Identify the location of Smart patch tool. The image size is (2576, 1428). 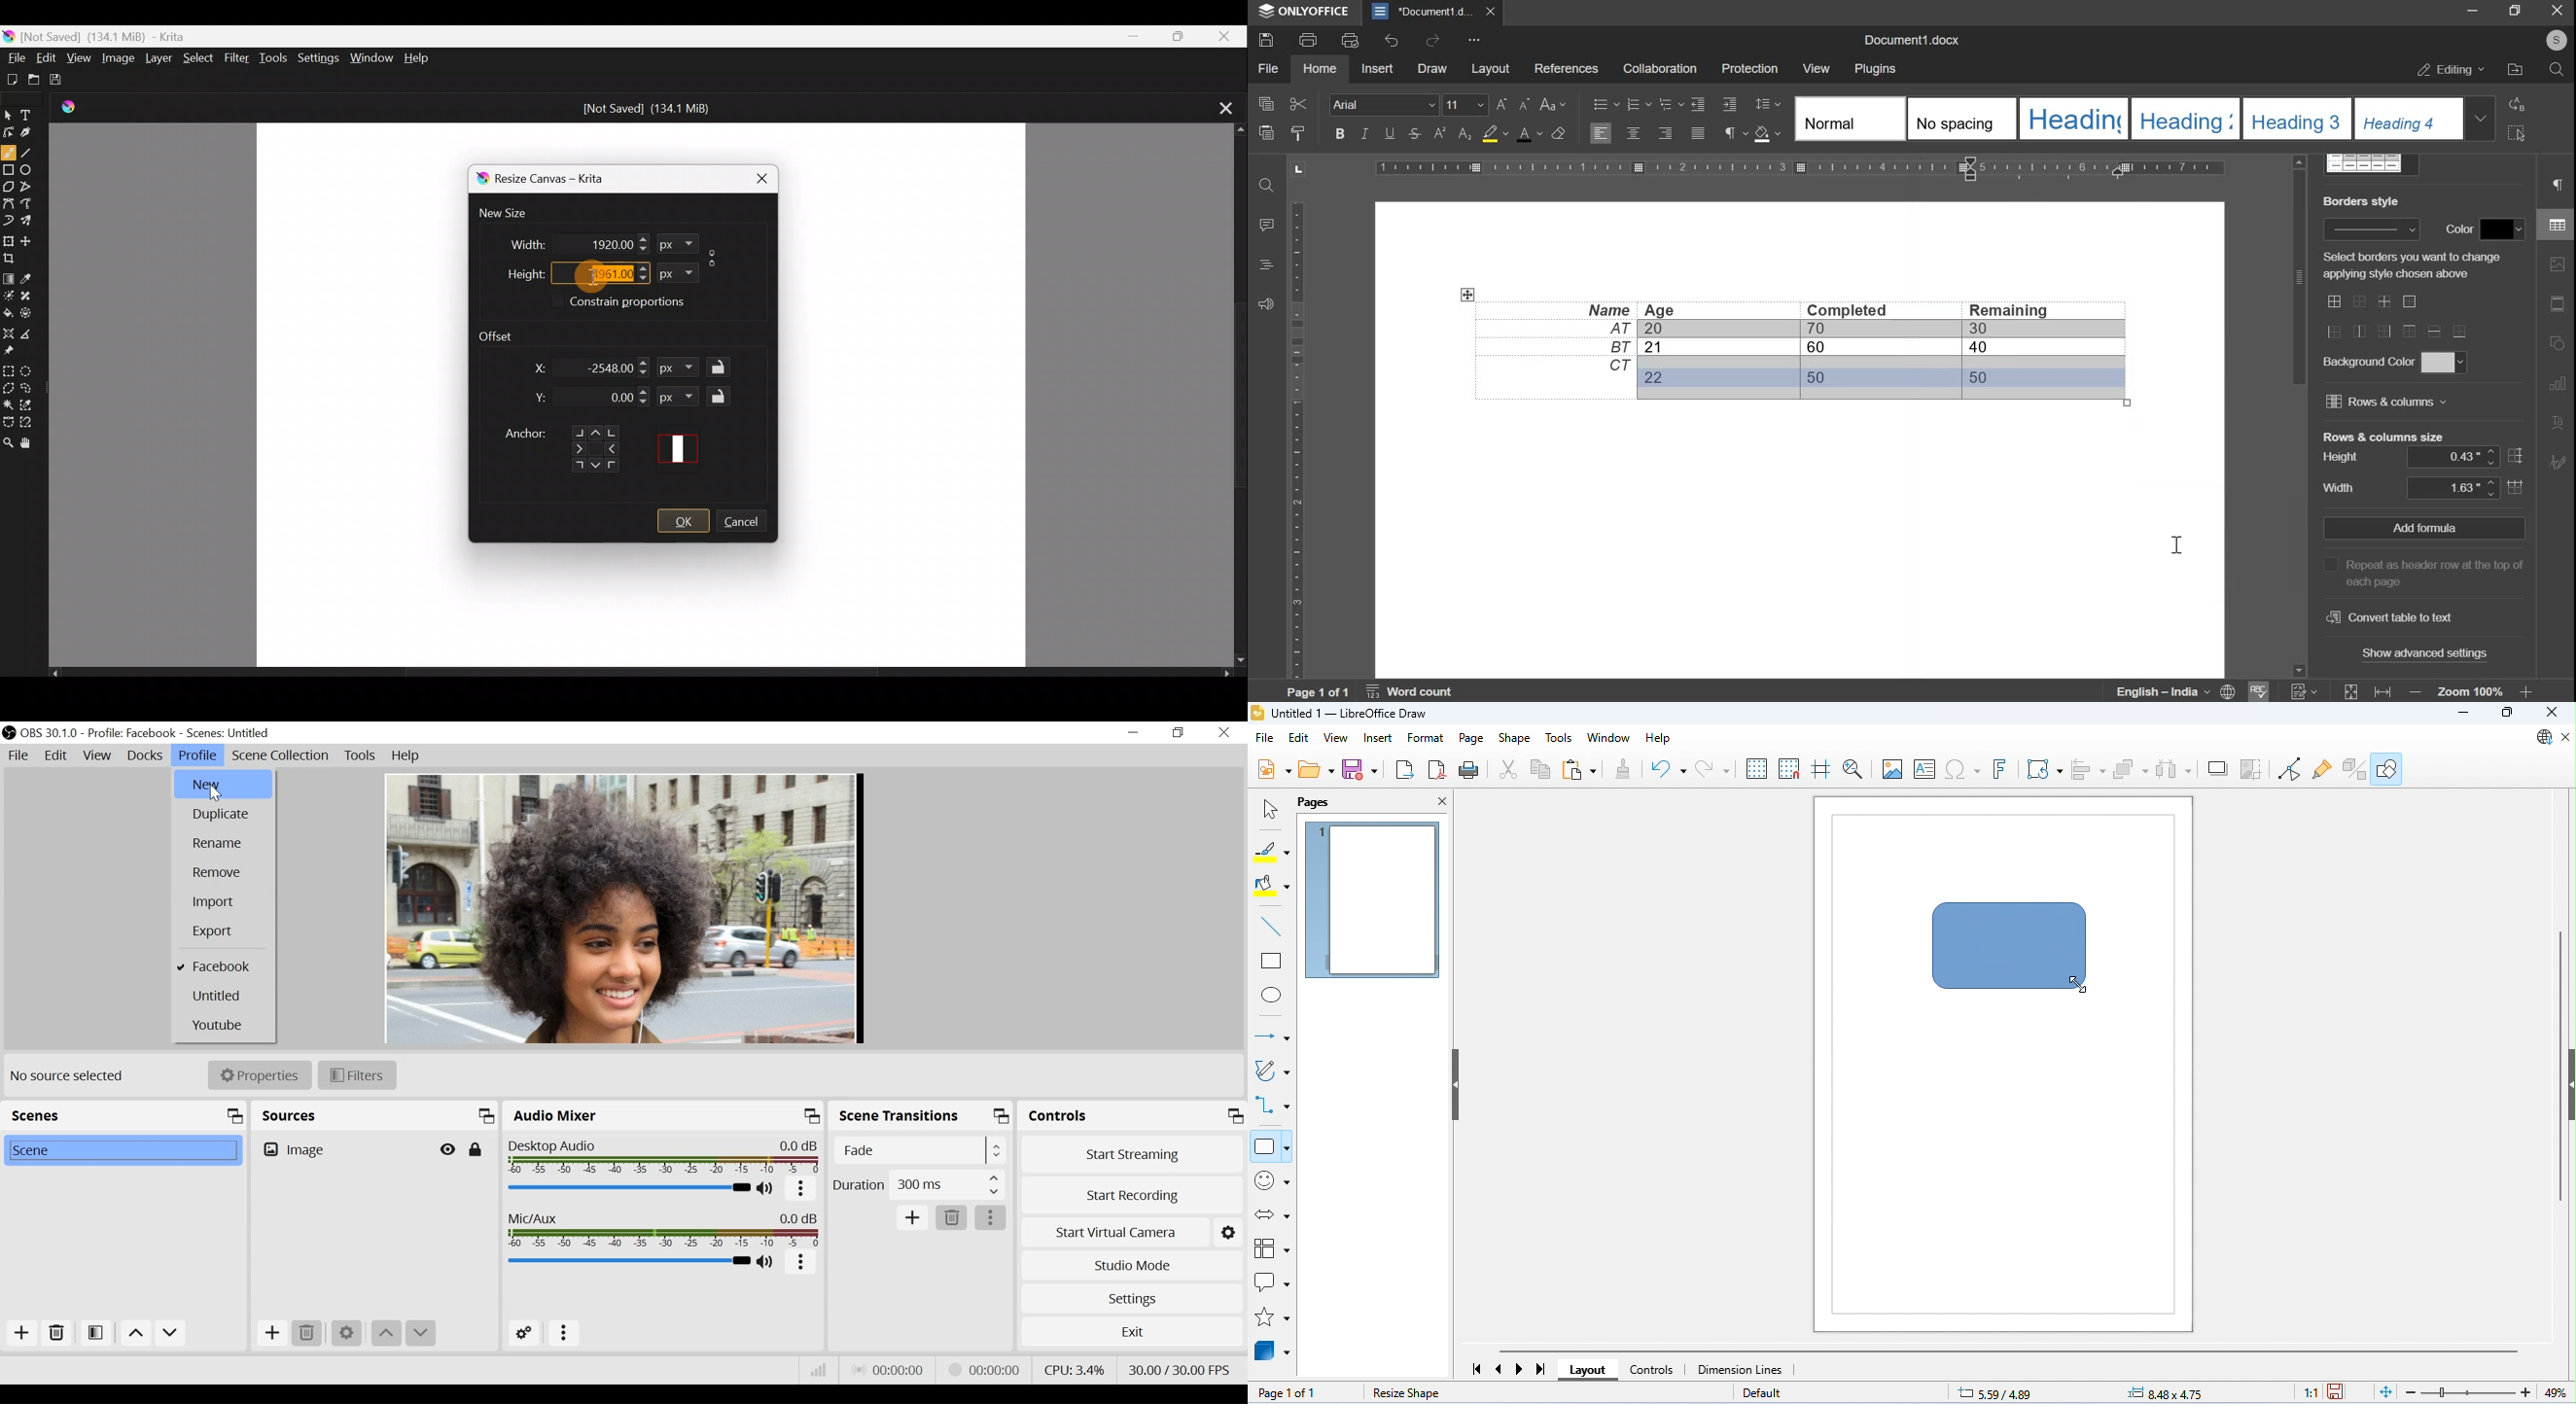
(31, 294).